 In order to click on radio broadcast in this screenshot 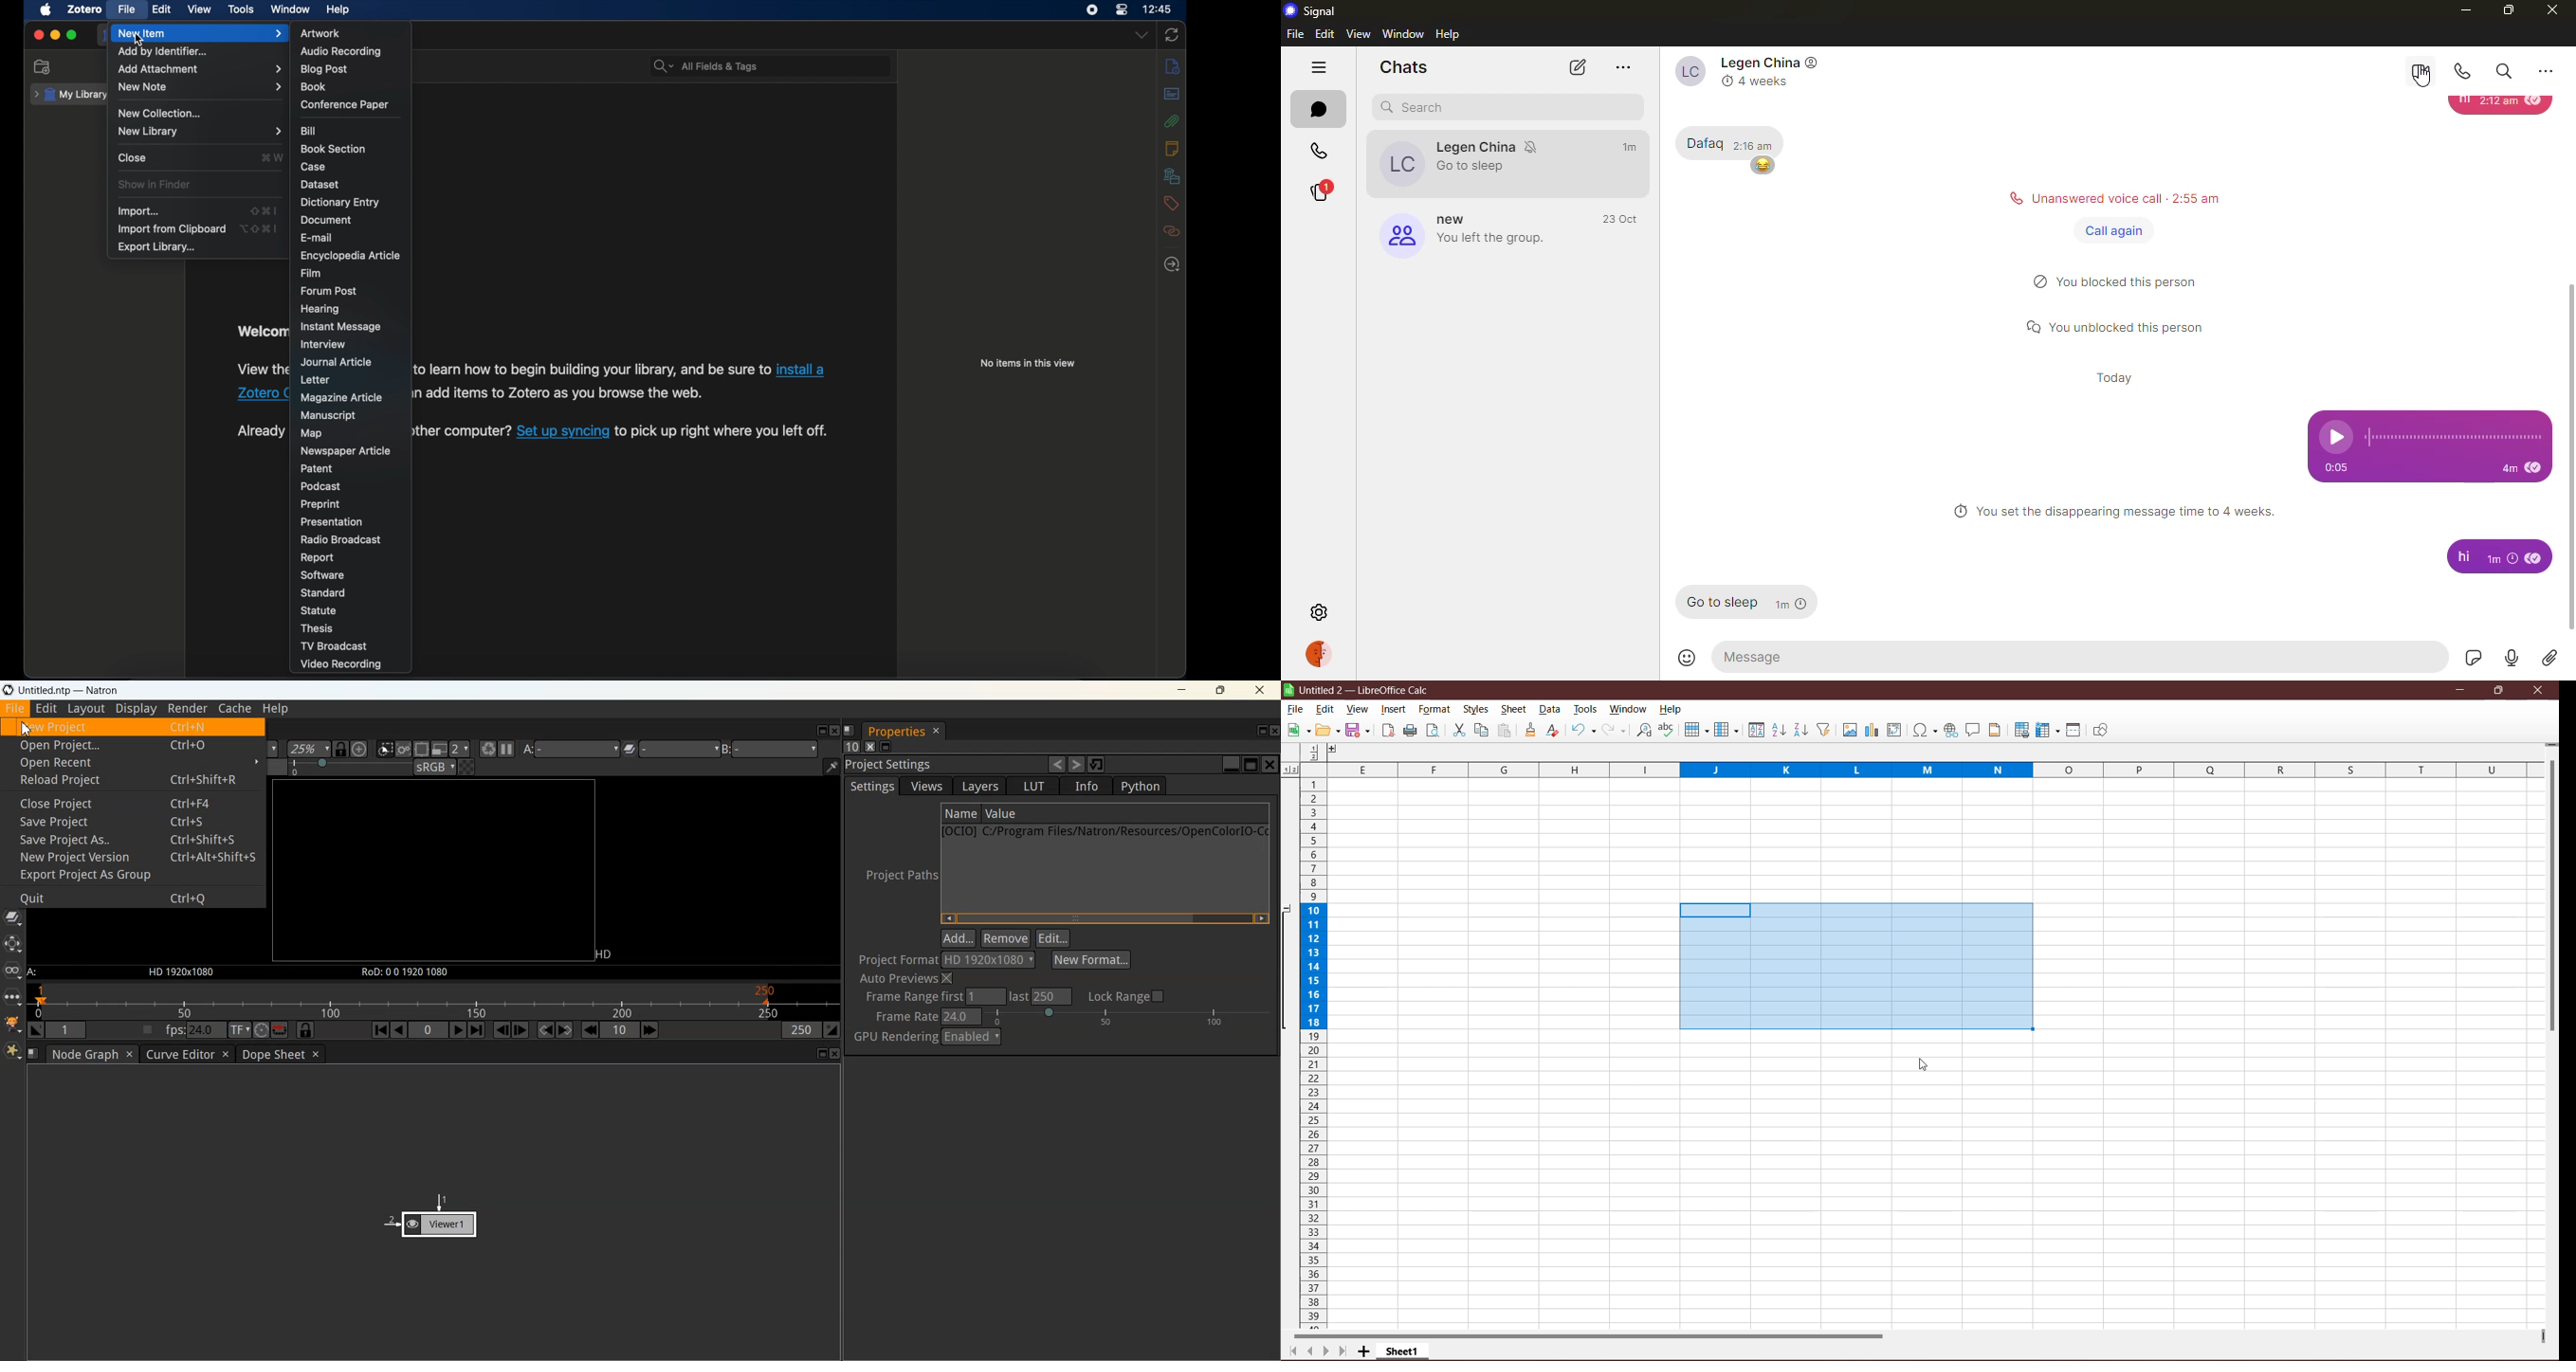, I will do `click(341, 539)`.